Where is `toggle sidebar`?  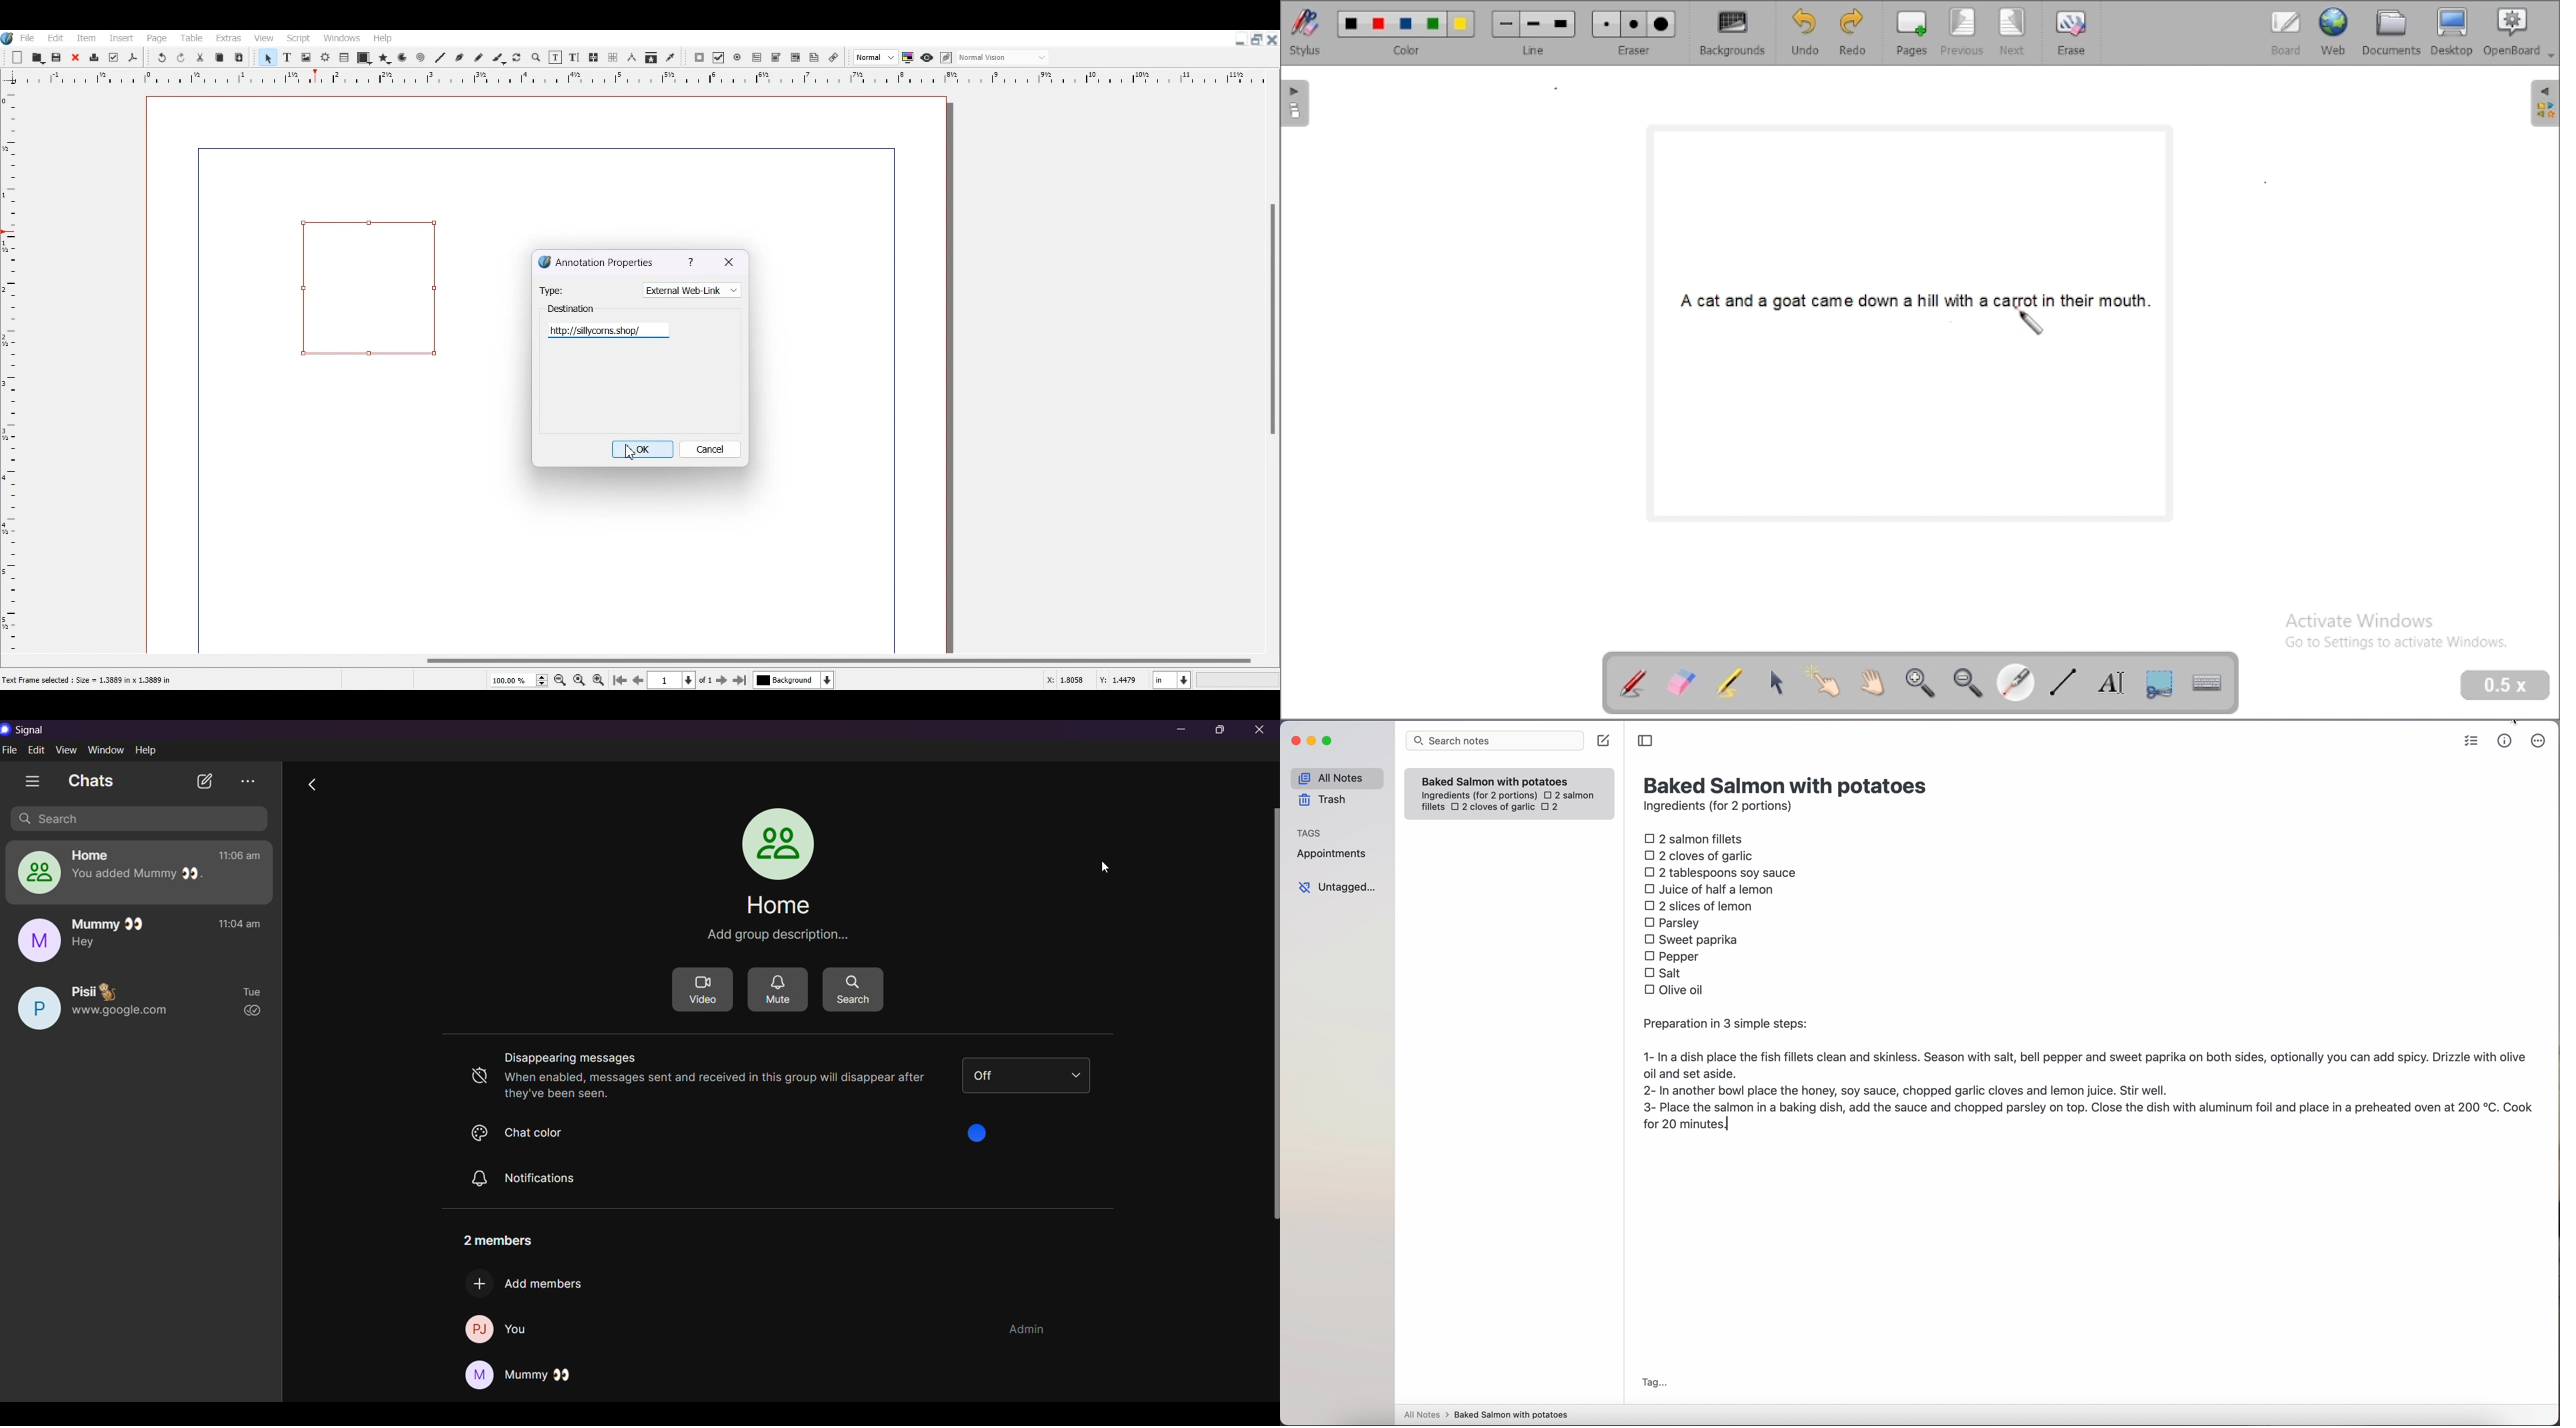 toggle sidebar is located at coordinates (1646, 741).